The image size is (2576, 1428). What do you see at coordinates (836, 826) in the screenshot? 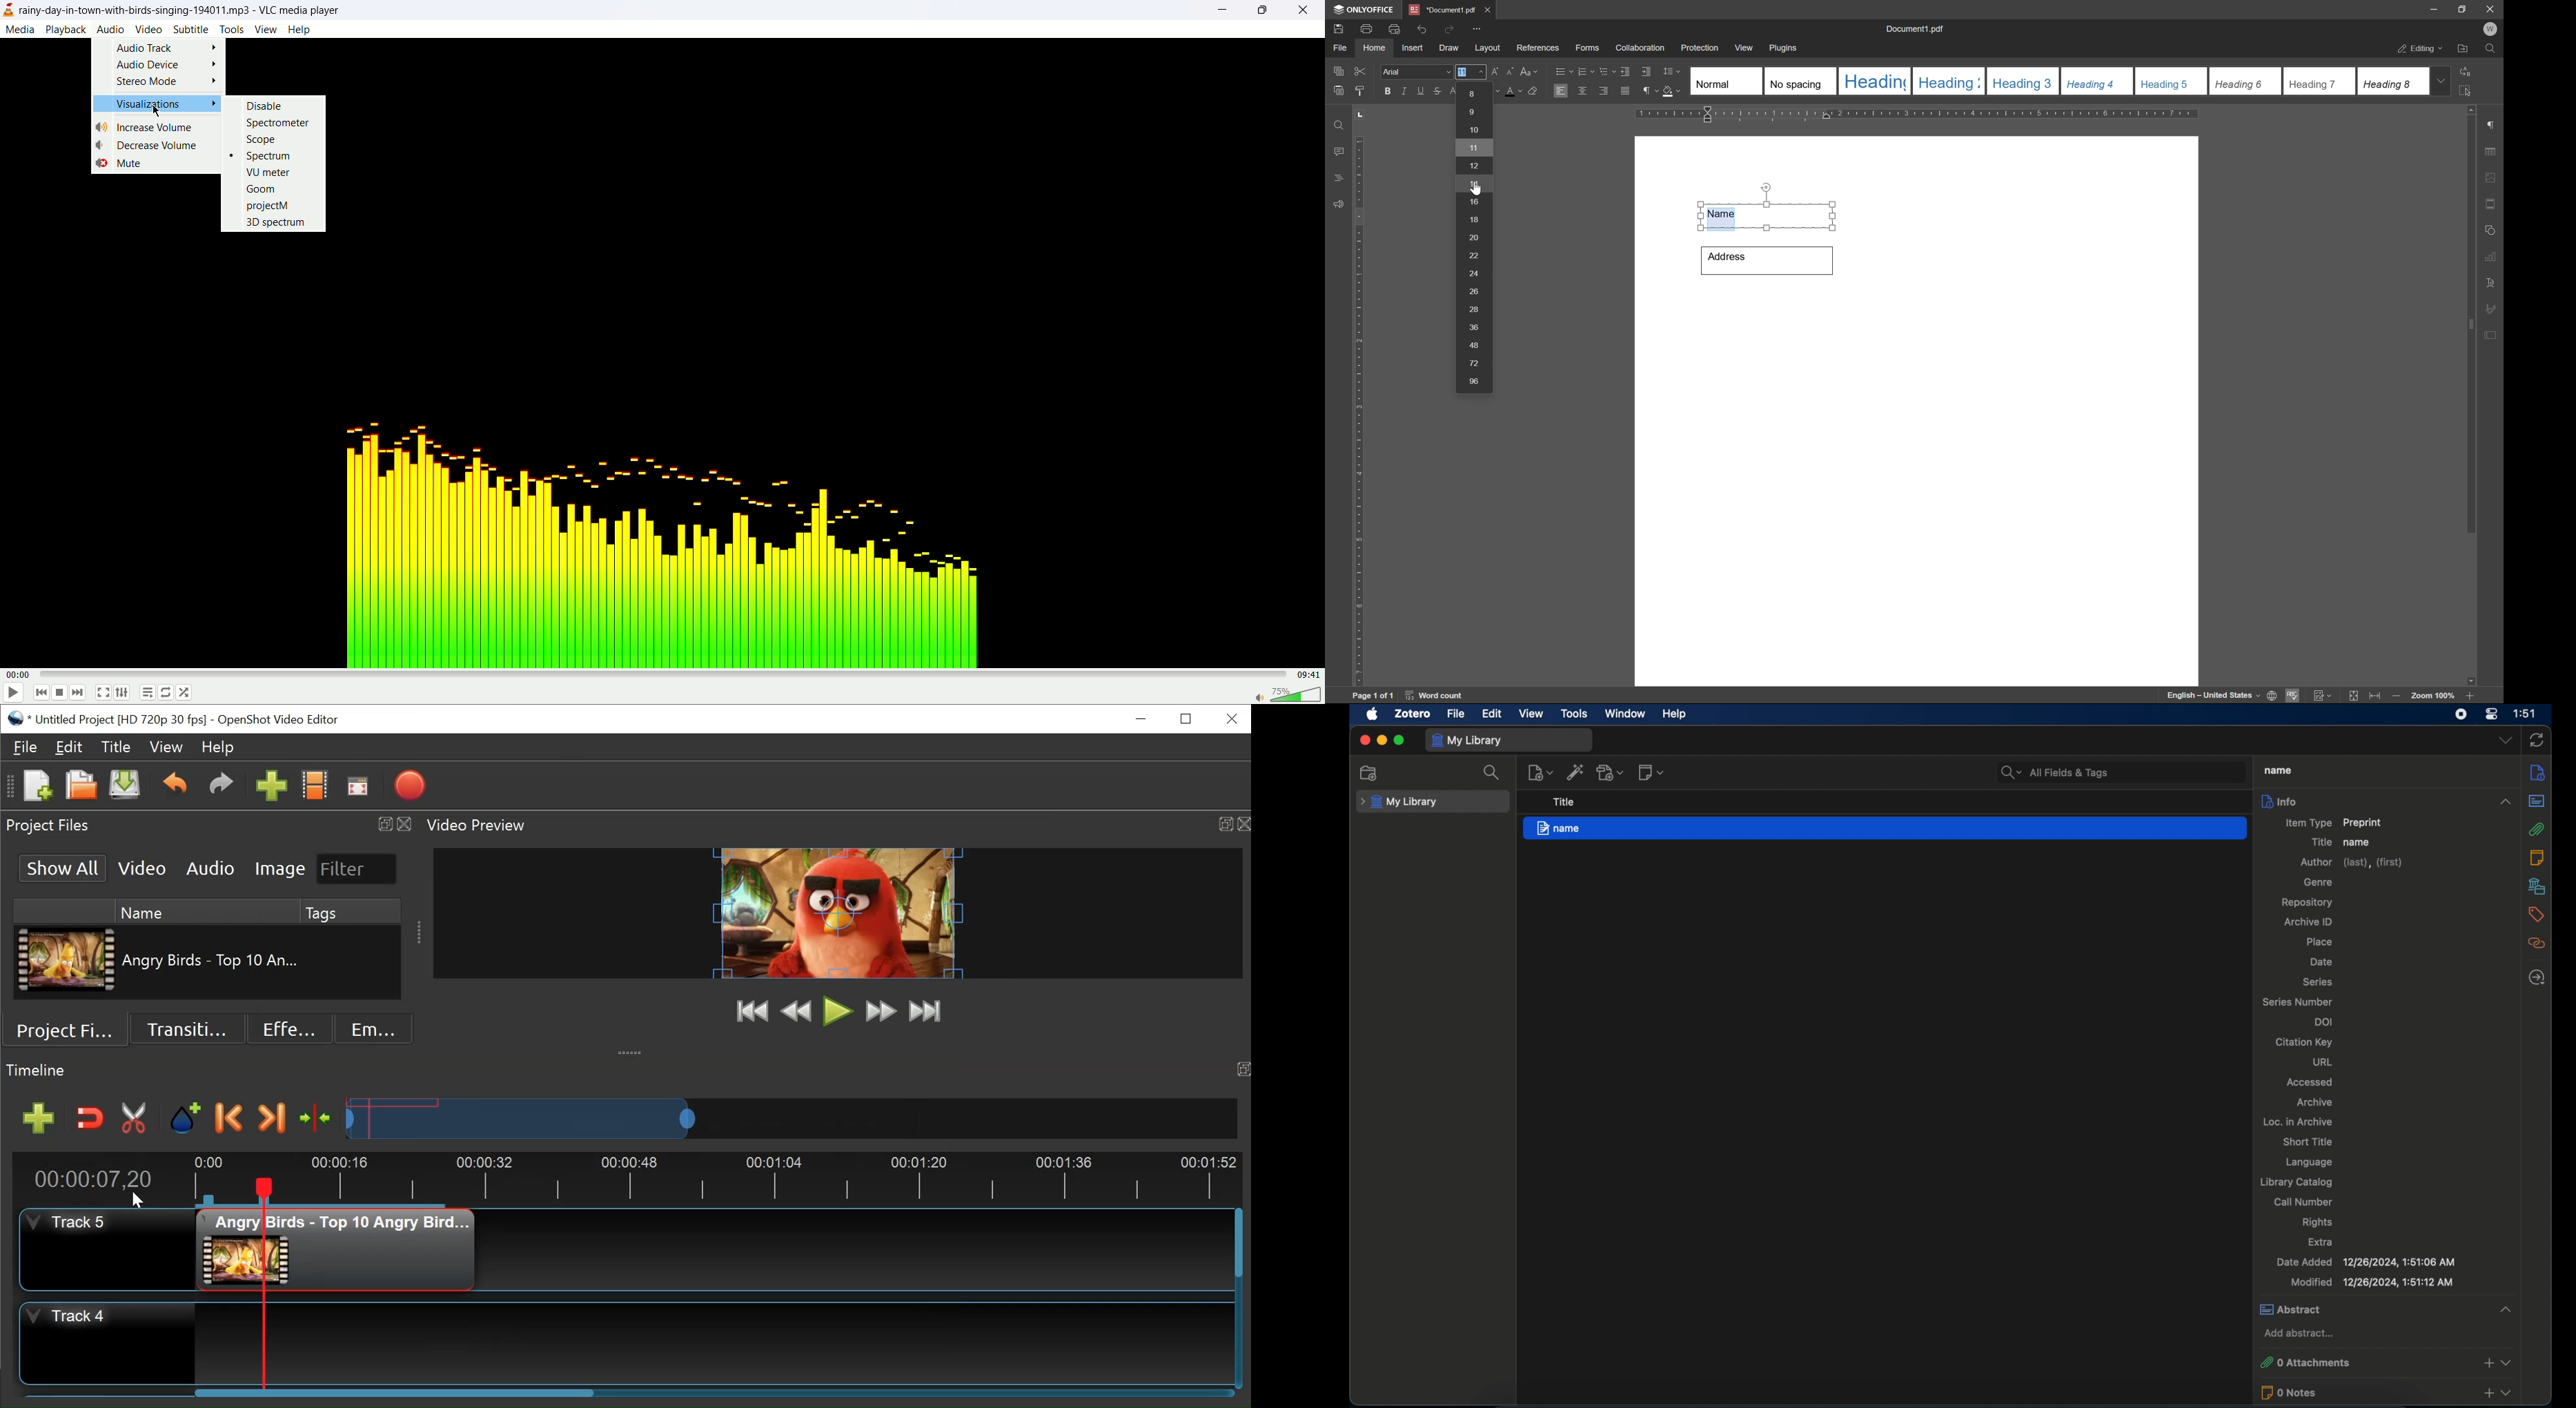
I see `Video Preview` at bounding box center [836, 826].